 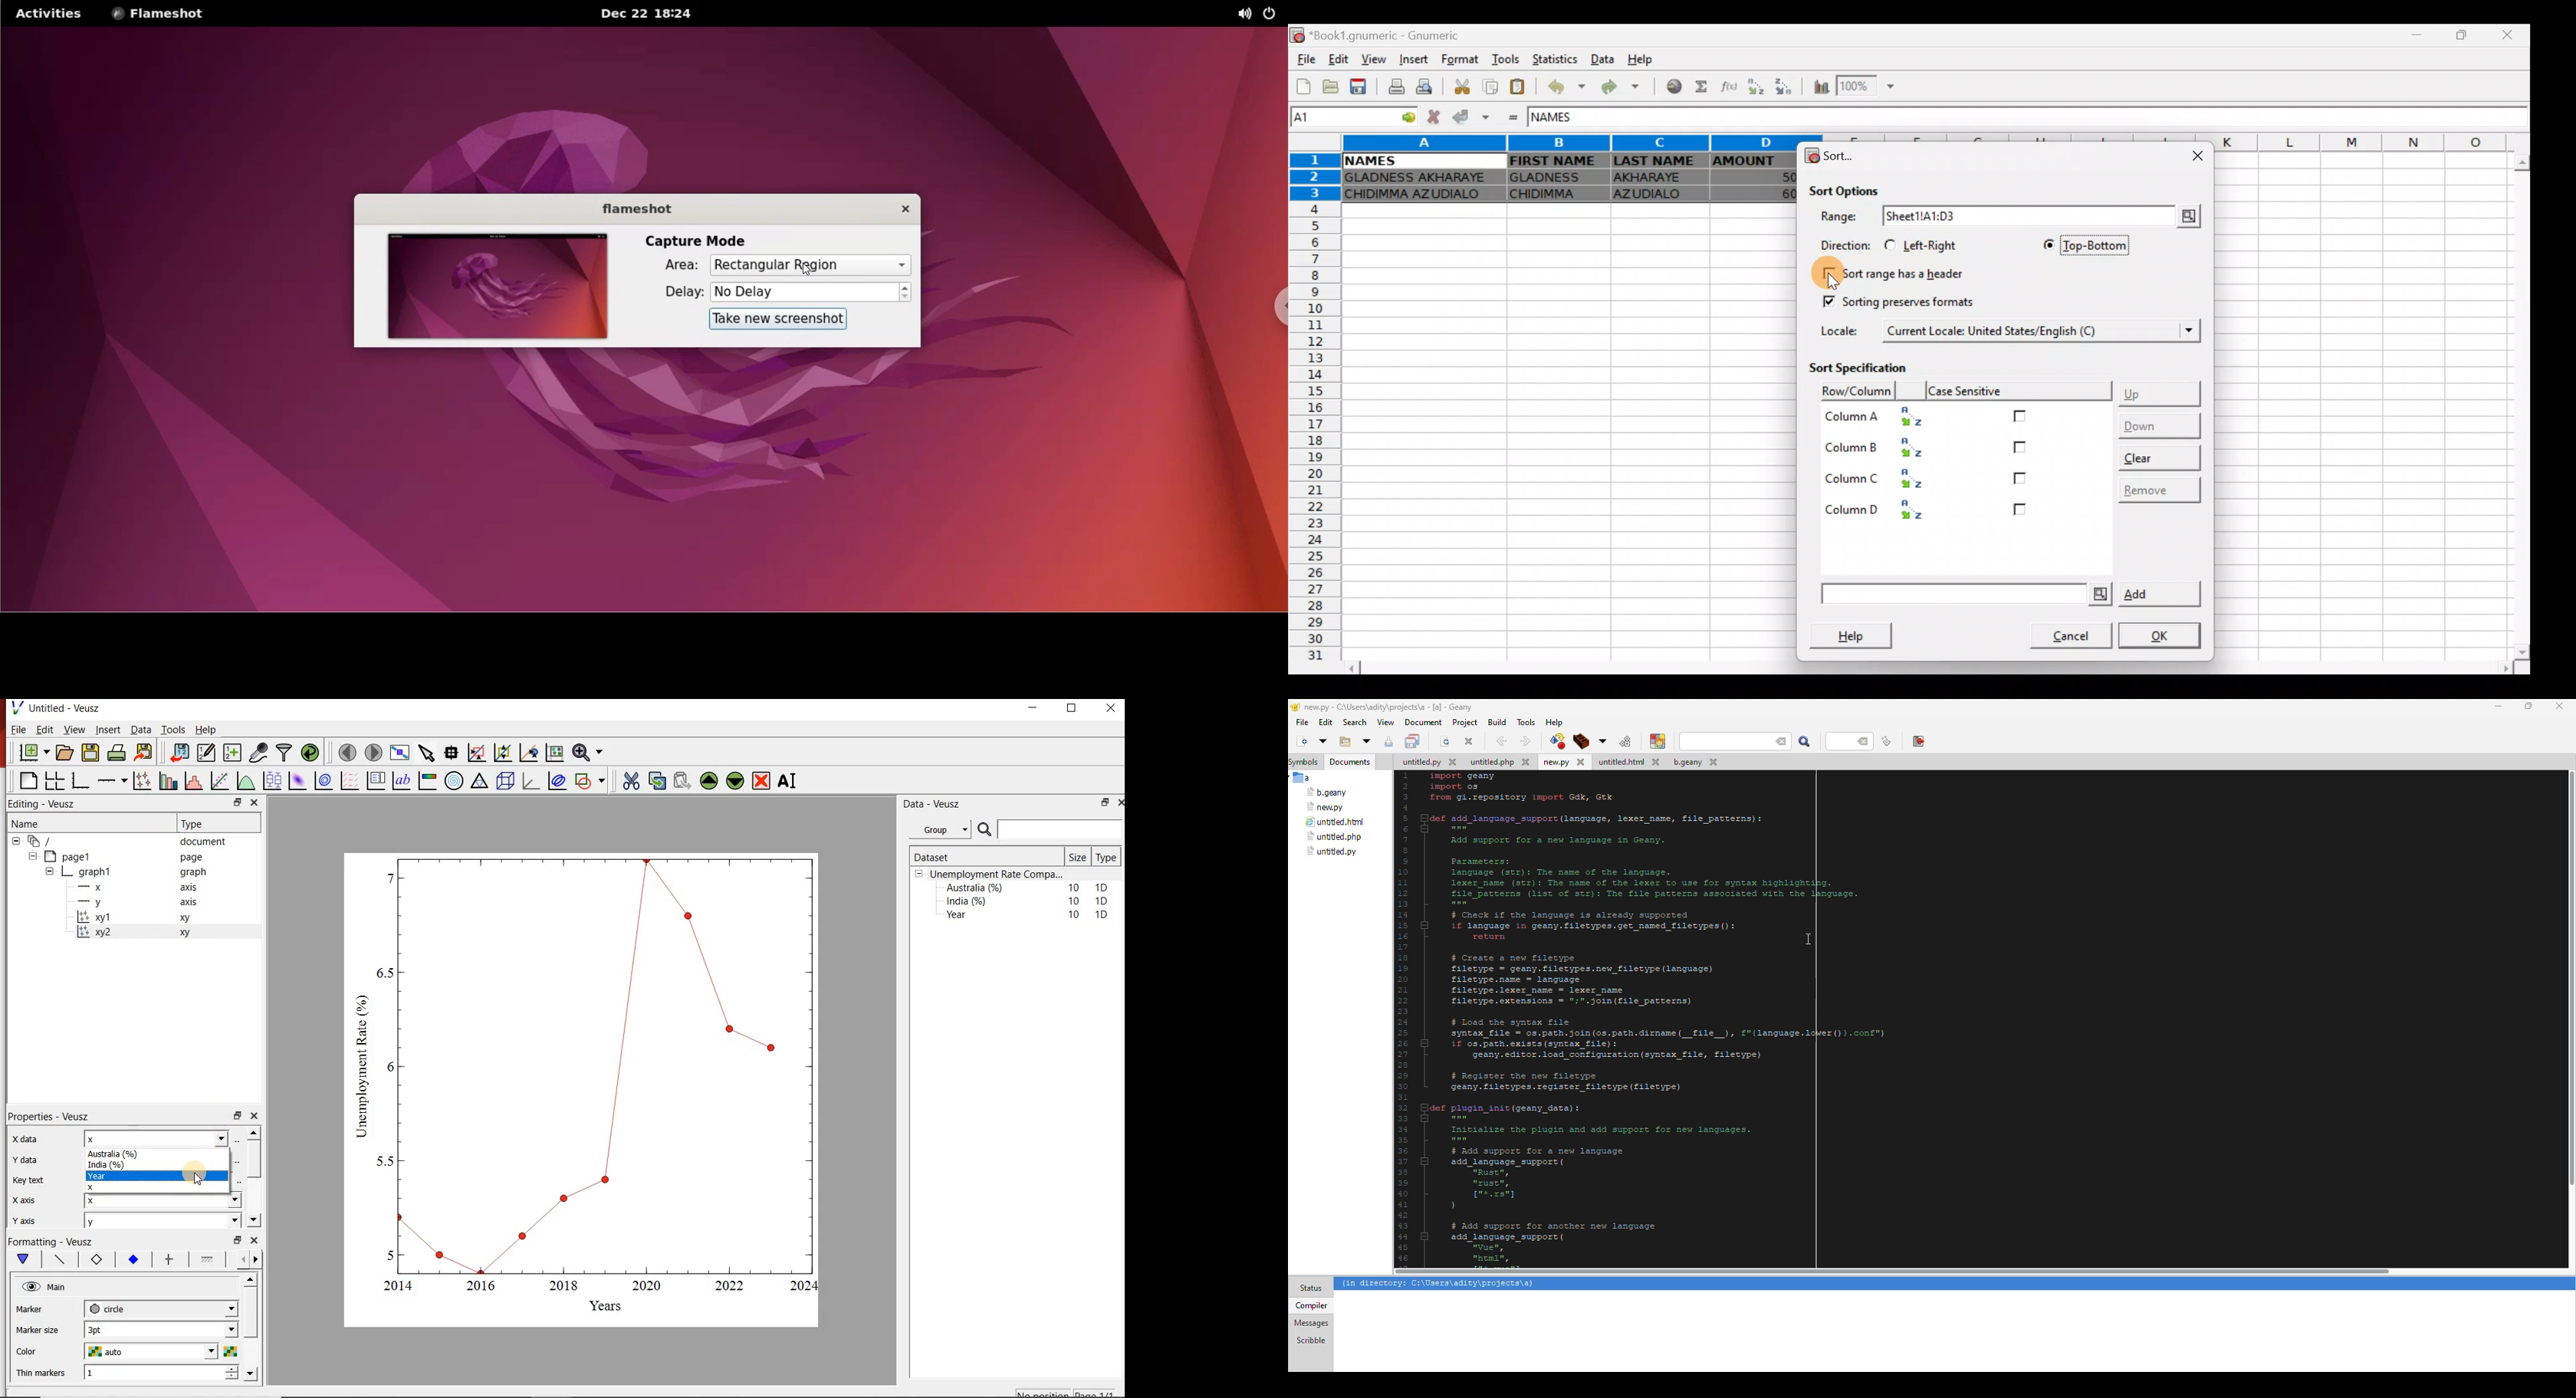 What do you see at coordinates (1336, 822) in the screenshot?
I see `file` at bounding box center [1336, 822].